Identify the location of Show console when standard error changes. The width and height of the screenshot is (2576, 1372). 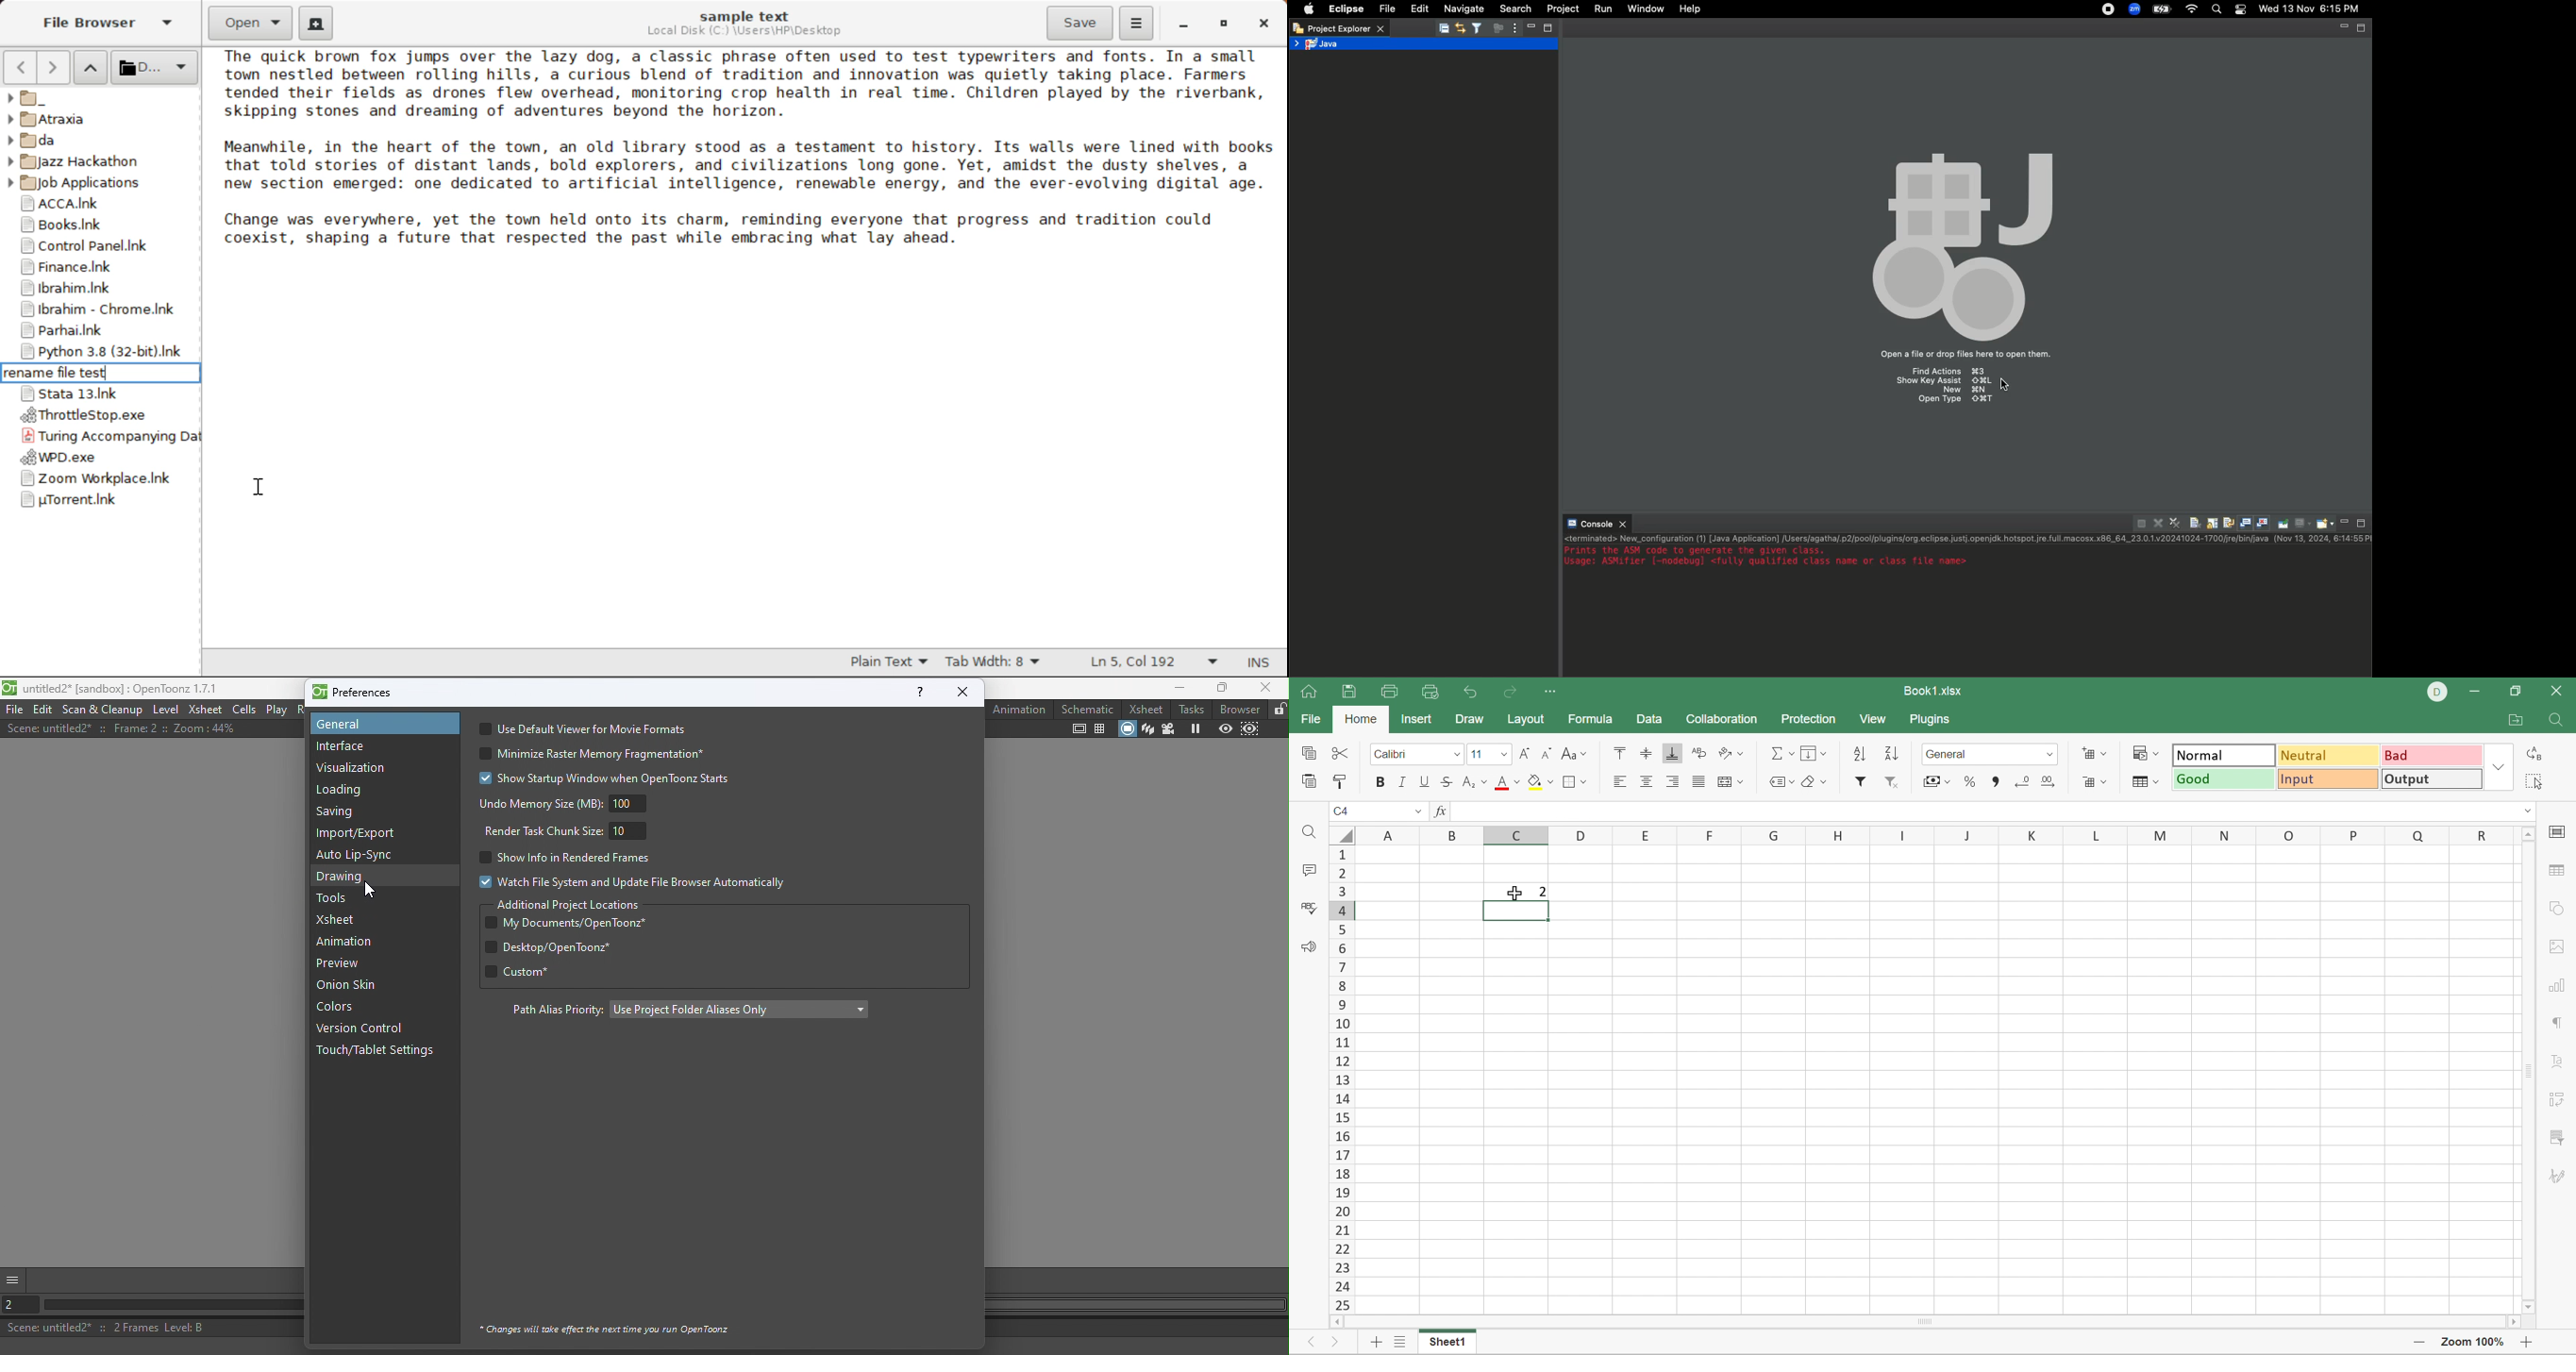
(2264, 522).